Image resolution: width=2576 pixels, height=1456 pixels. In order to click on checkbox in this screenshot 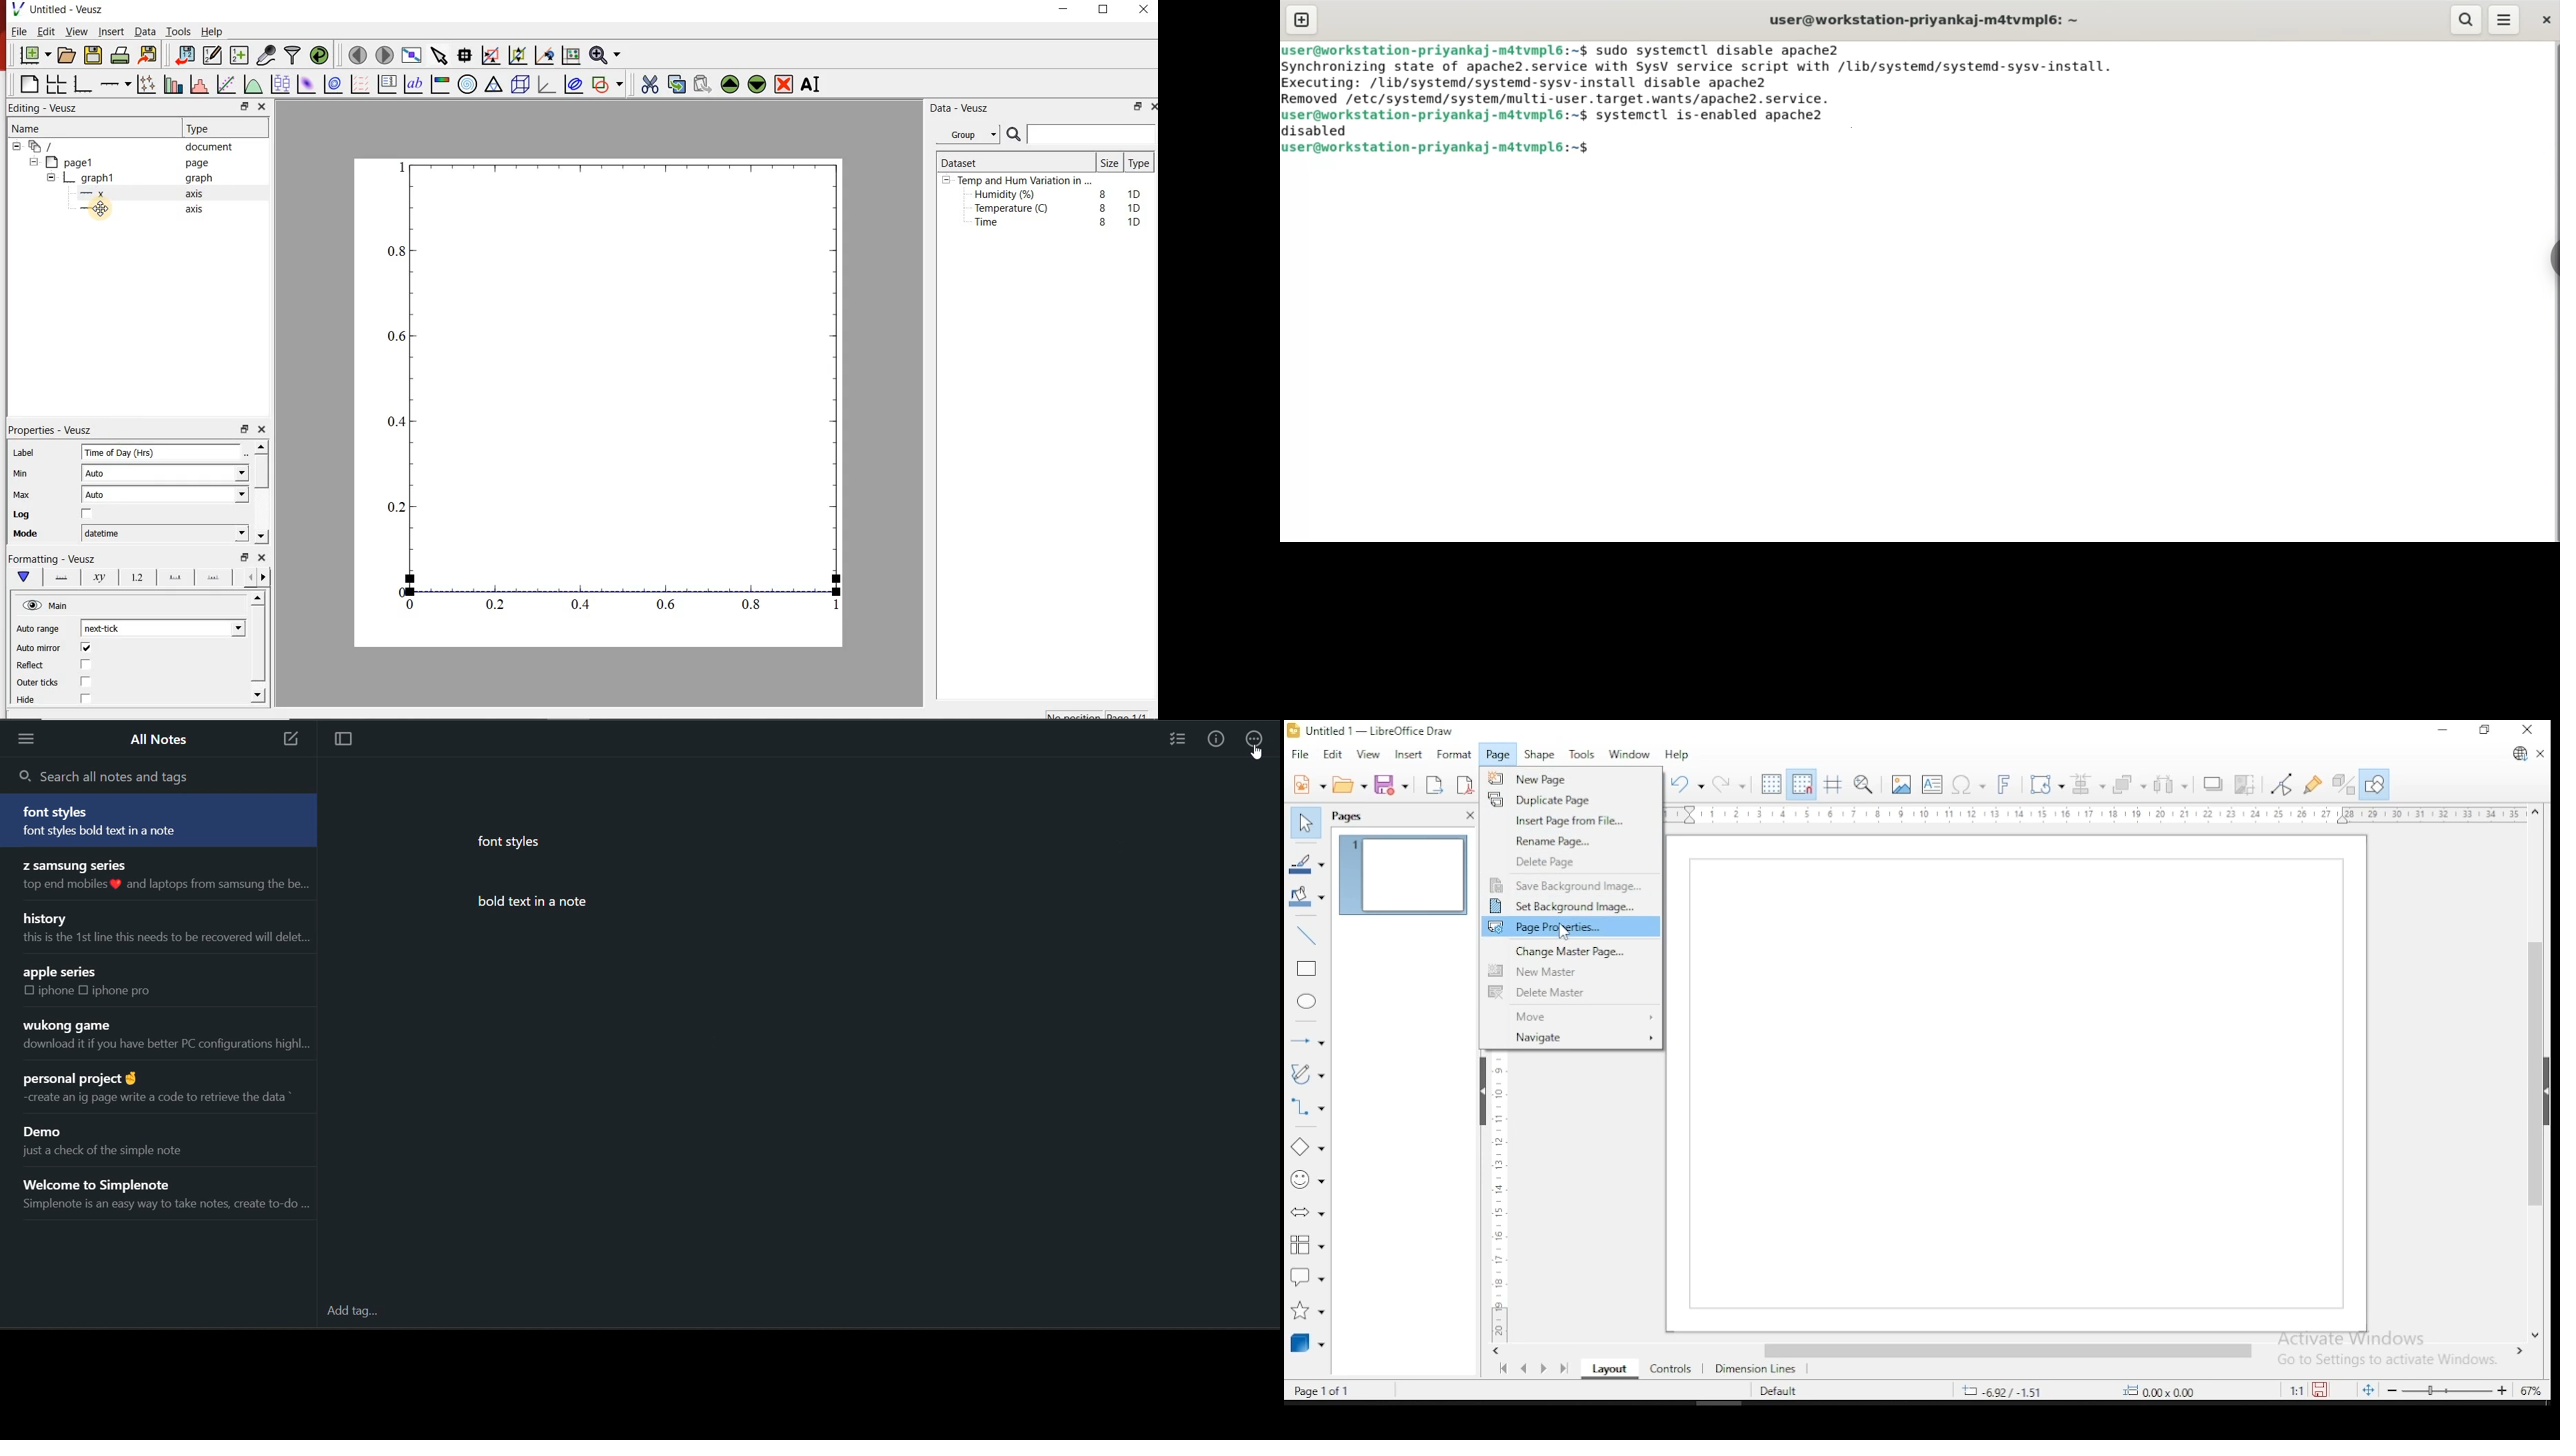, I will do `click(87, 990)`.